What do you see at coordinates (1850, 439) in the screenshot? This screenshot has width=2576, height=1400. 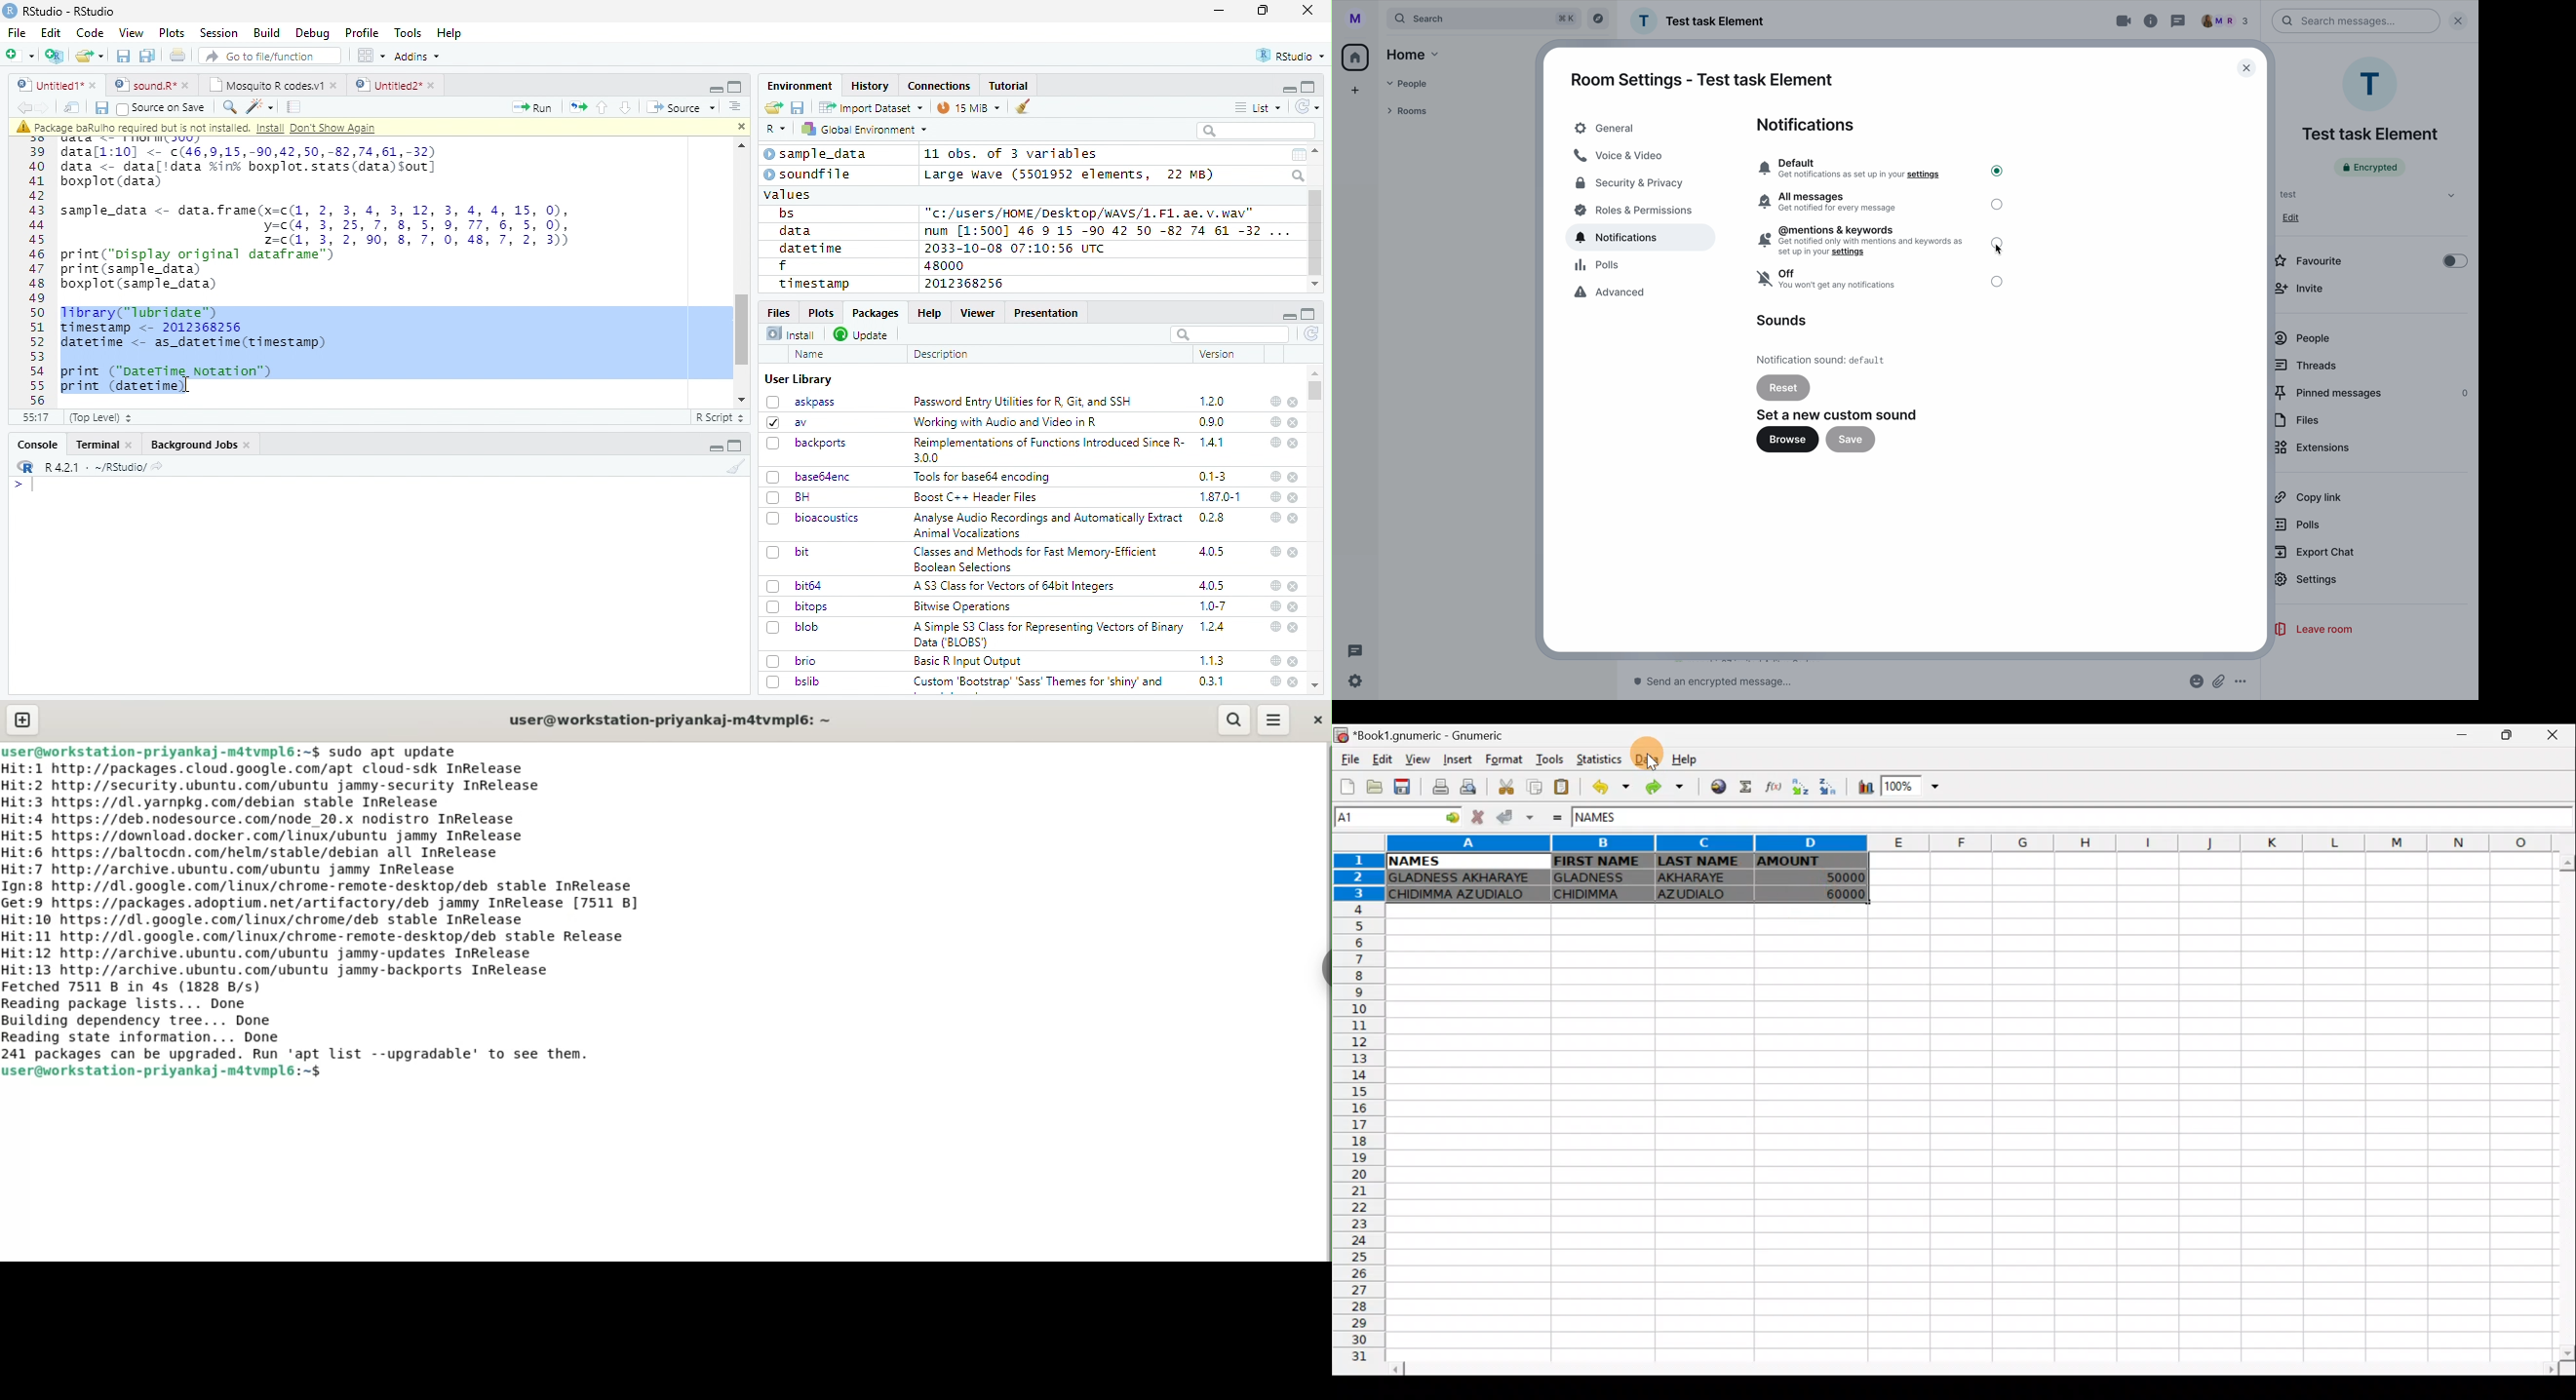 I see `disable save button` at bounding box center [1850, 439].